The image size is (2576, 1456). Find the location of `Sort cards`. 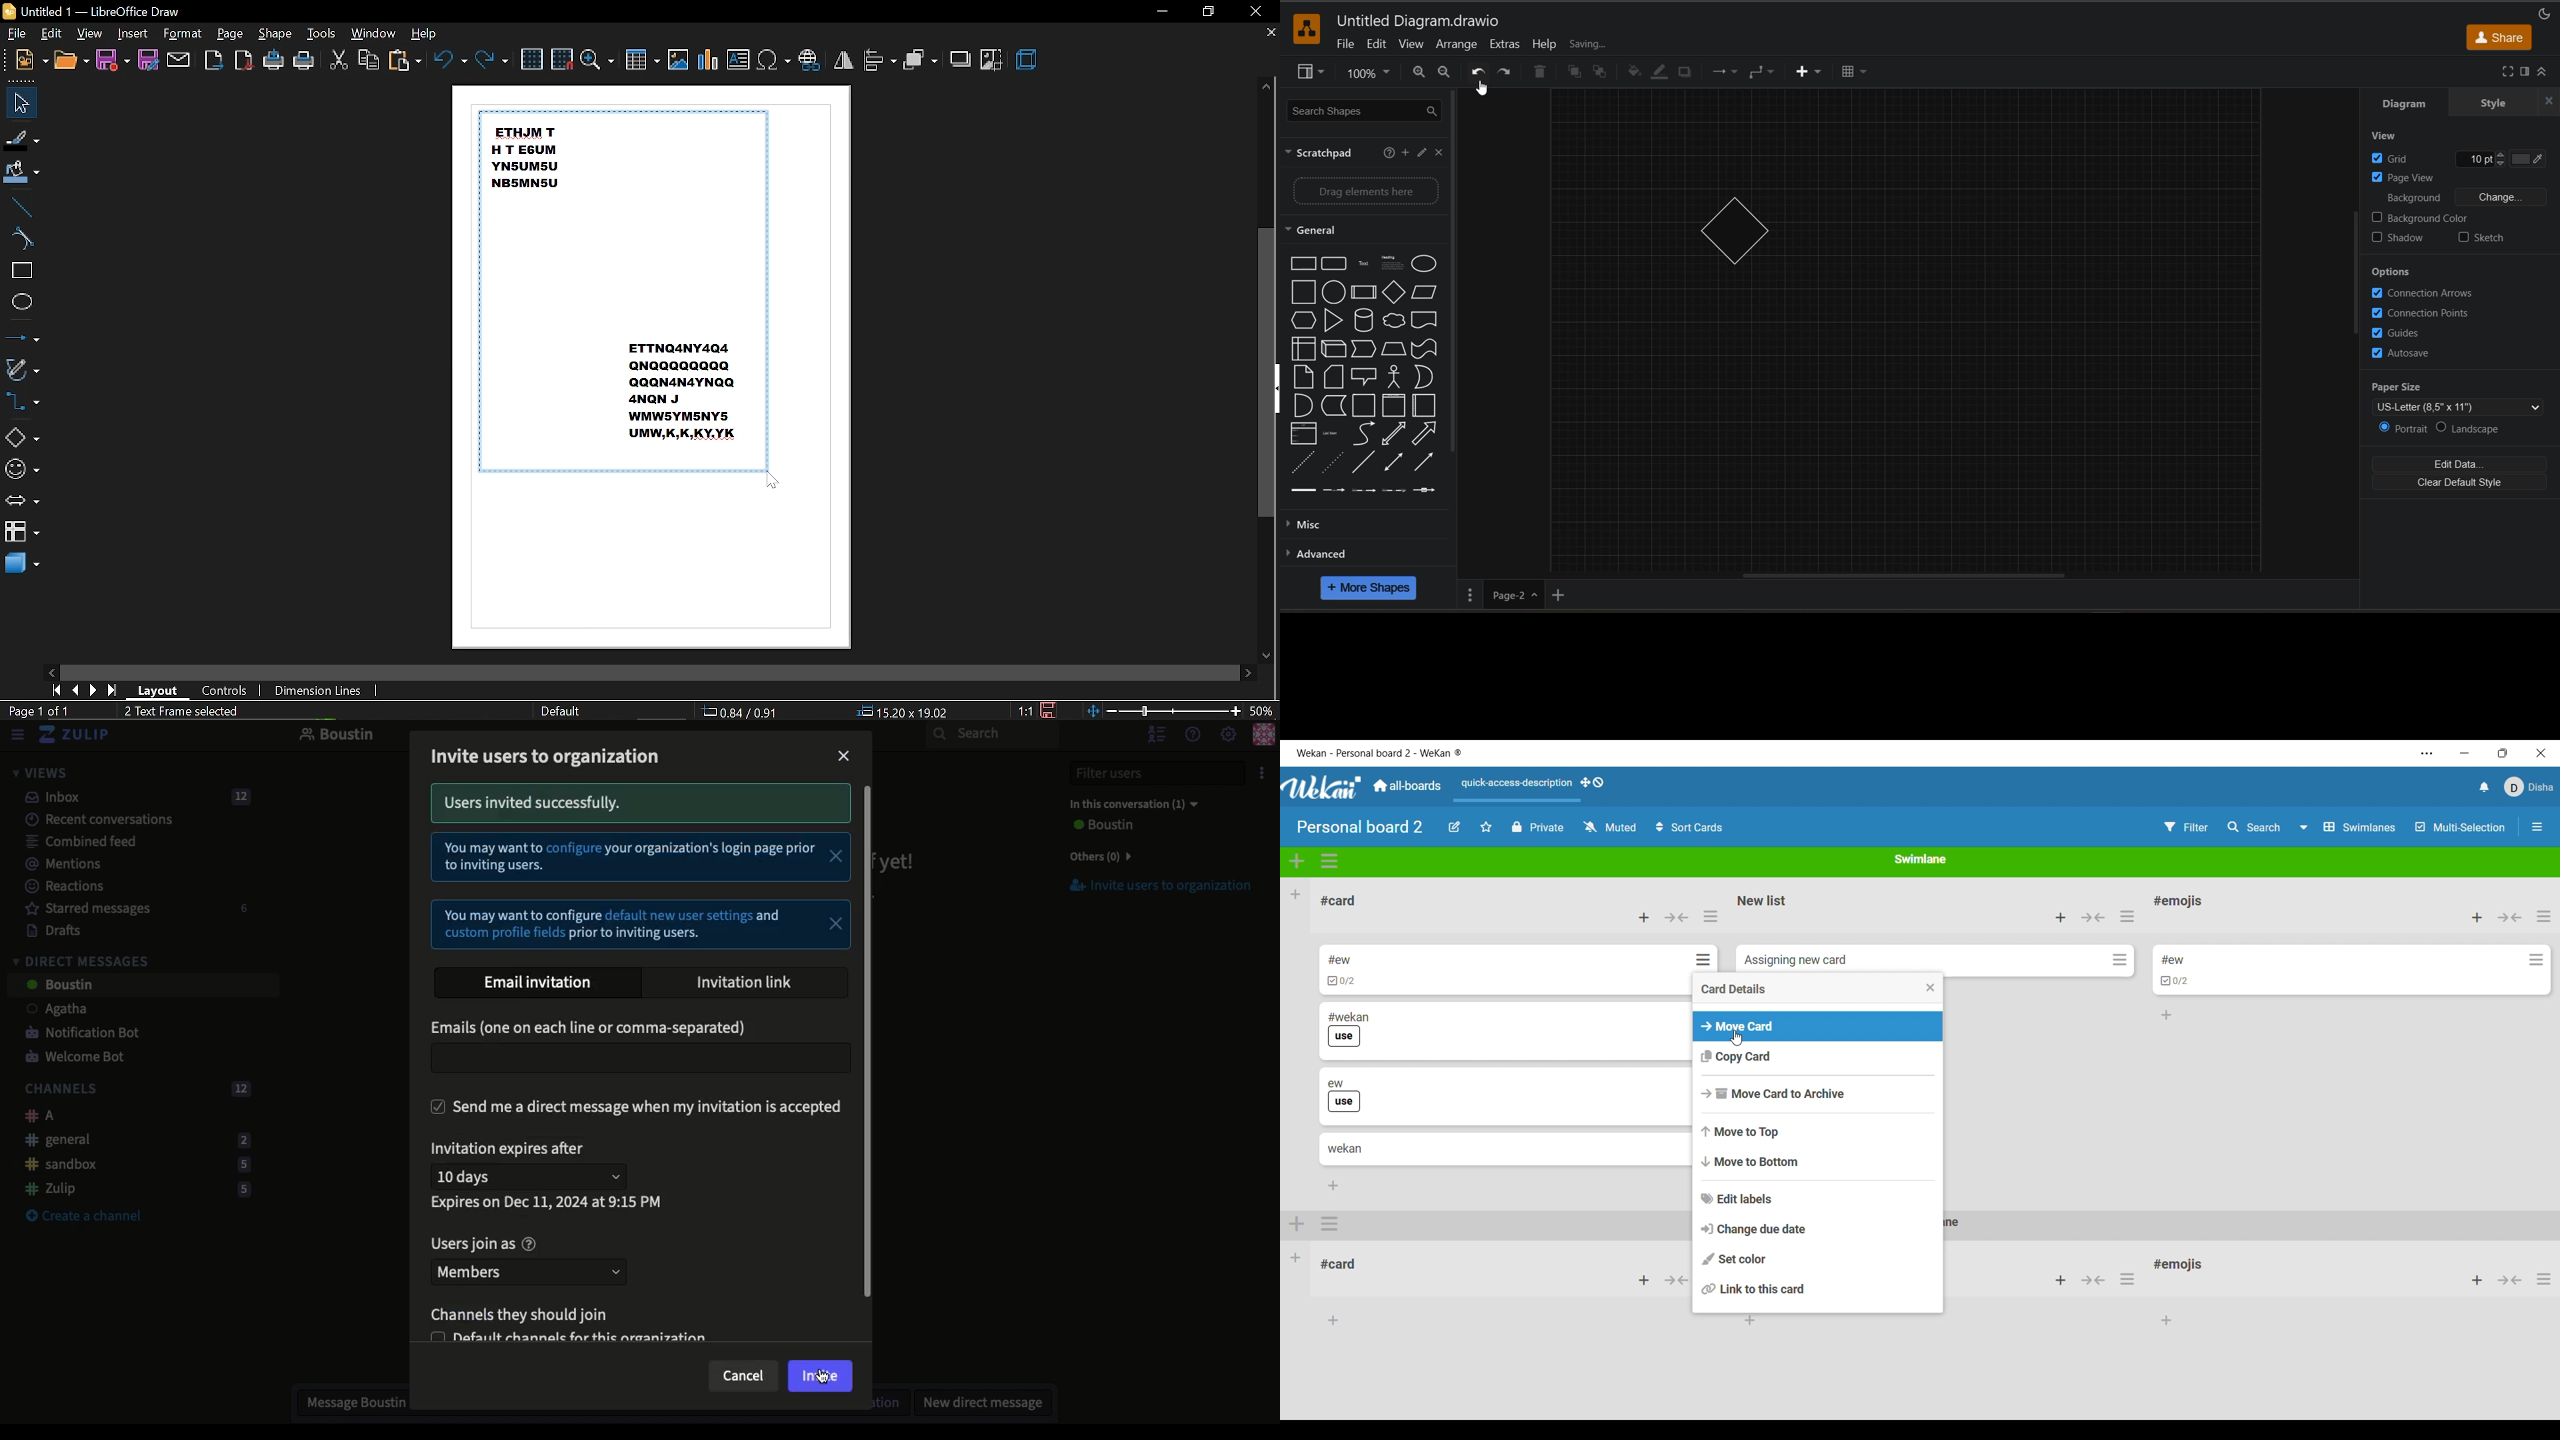

Sort cards is located at coordinates (1689, 827).